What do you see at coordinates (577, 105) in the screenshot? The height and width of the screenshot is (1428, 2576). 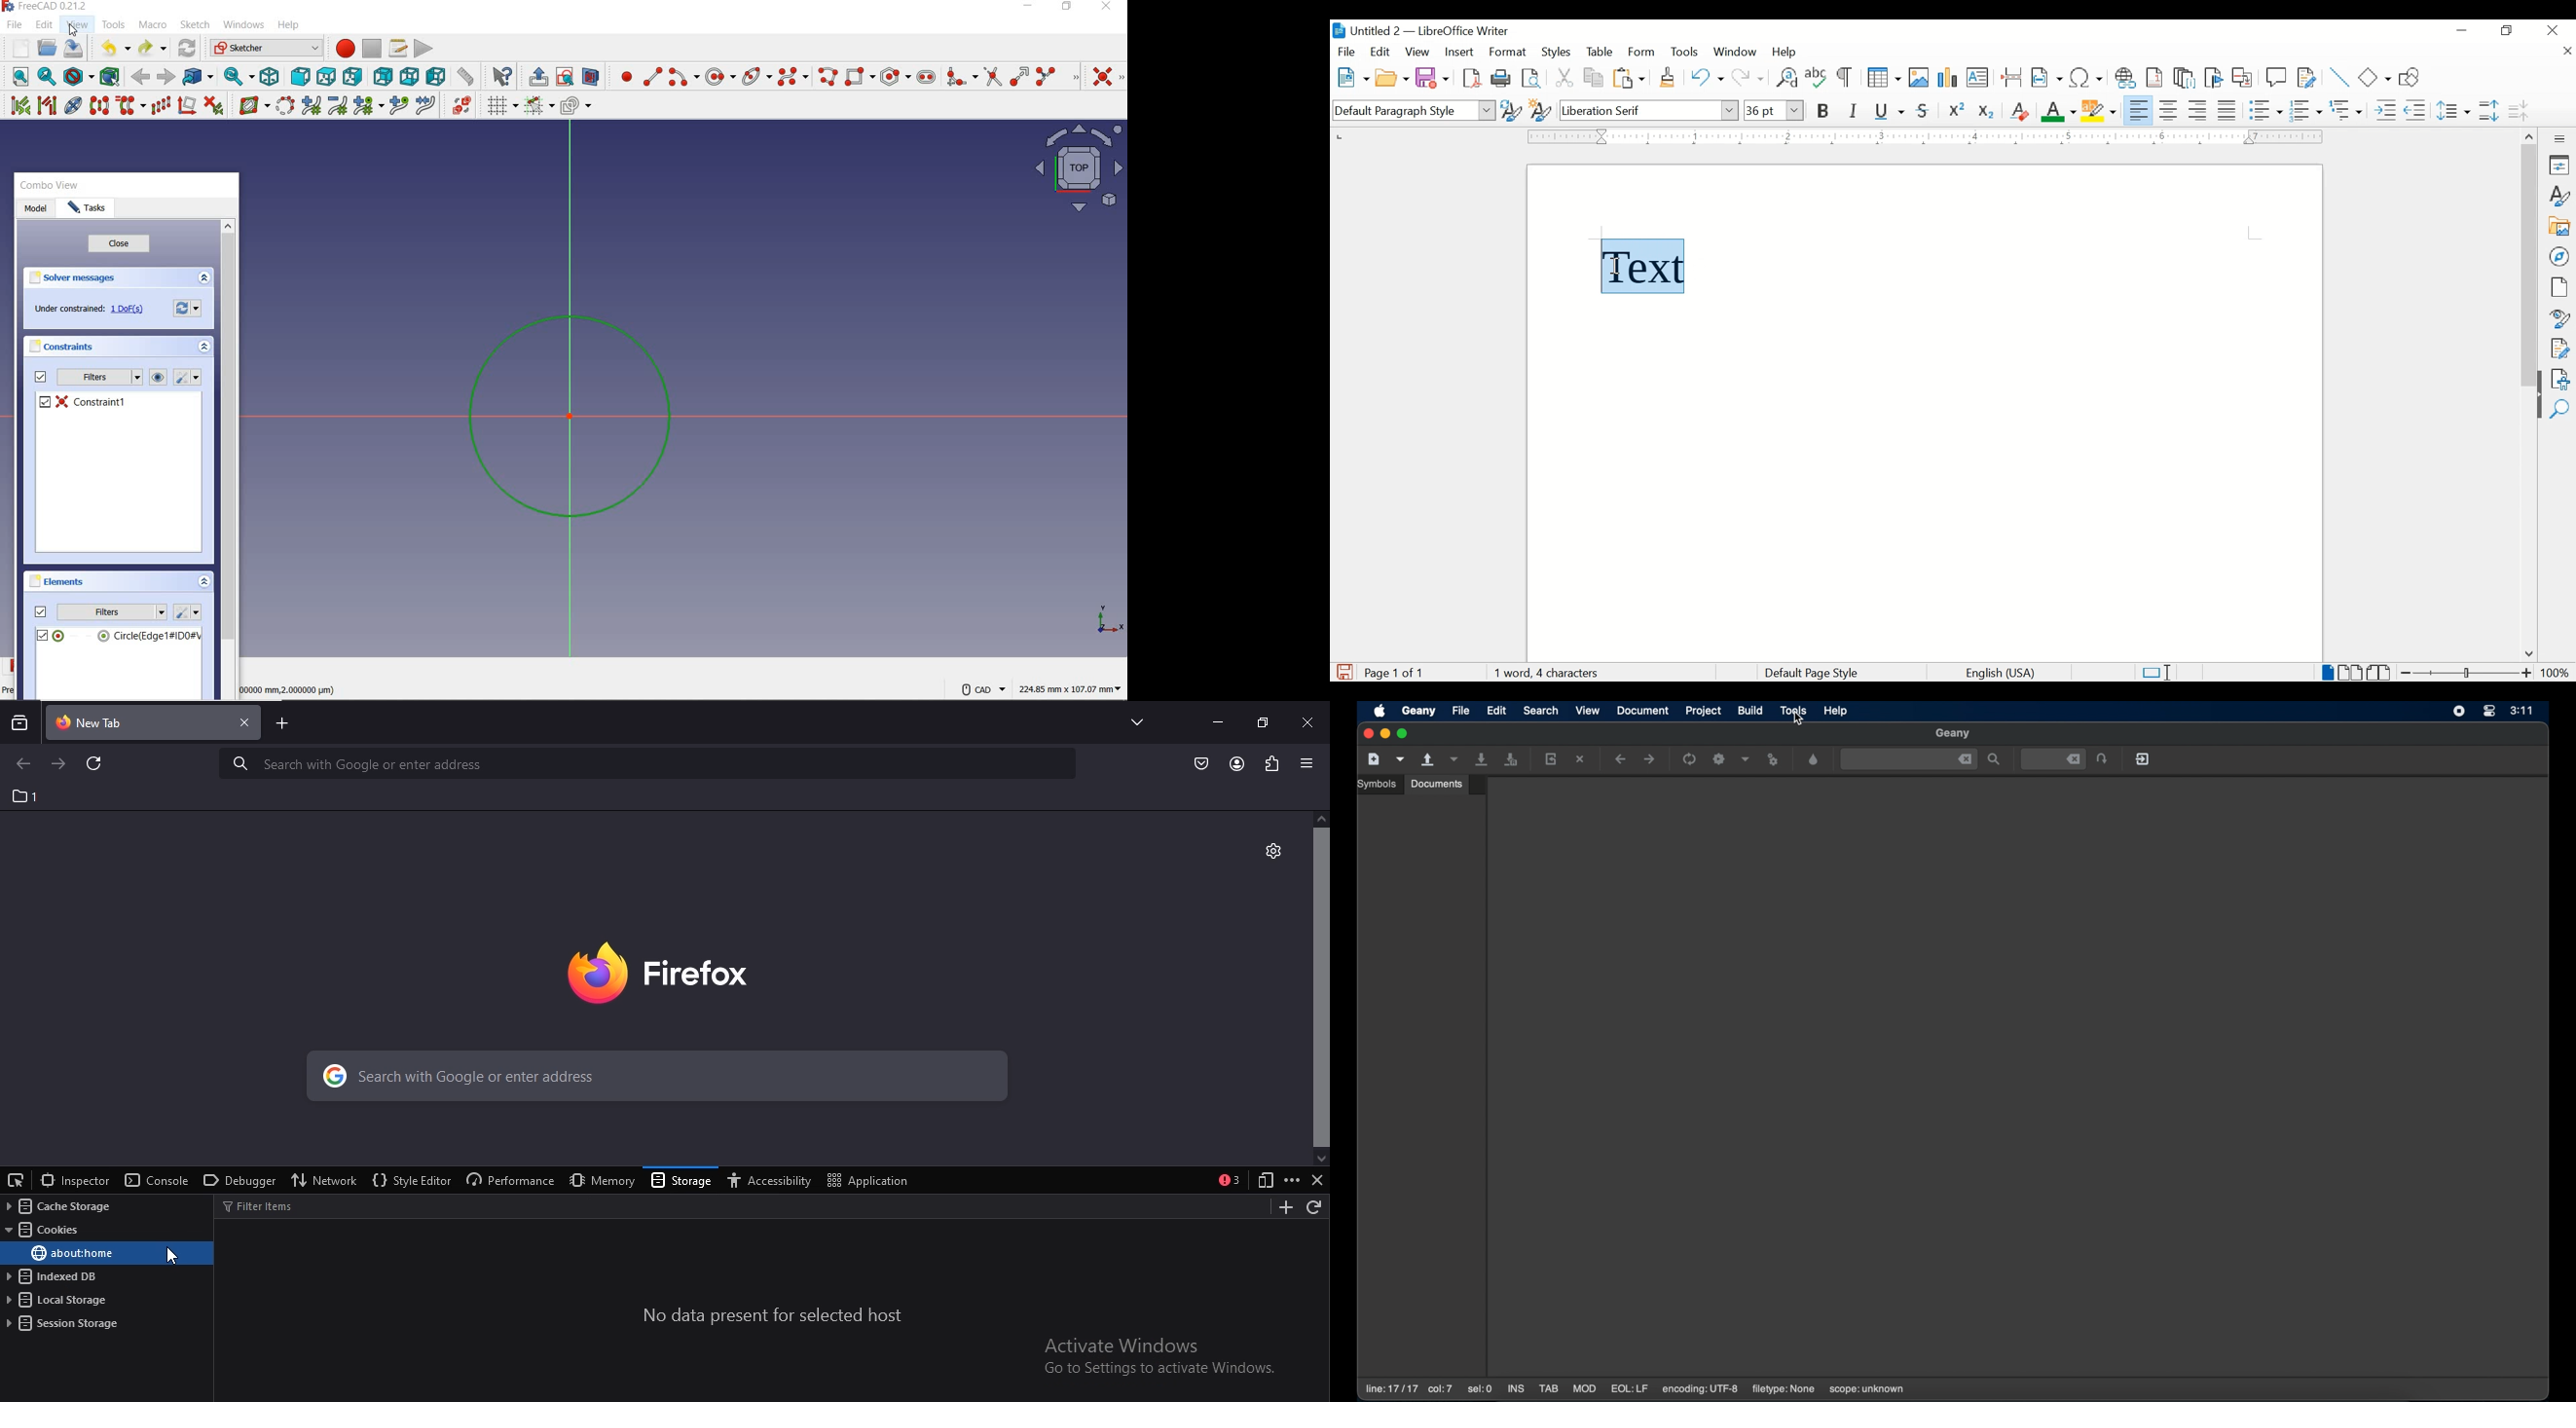 I see `configure rendering order` at bounding box center [577, 105].